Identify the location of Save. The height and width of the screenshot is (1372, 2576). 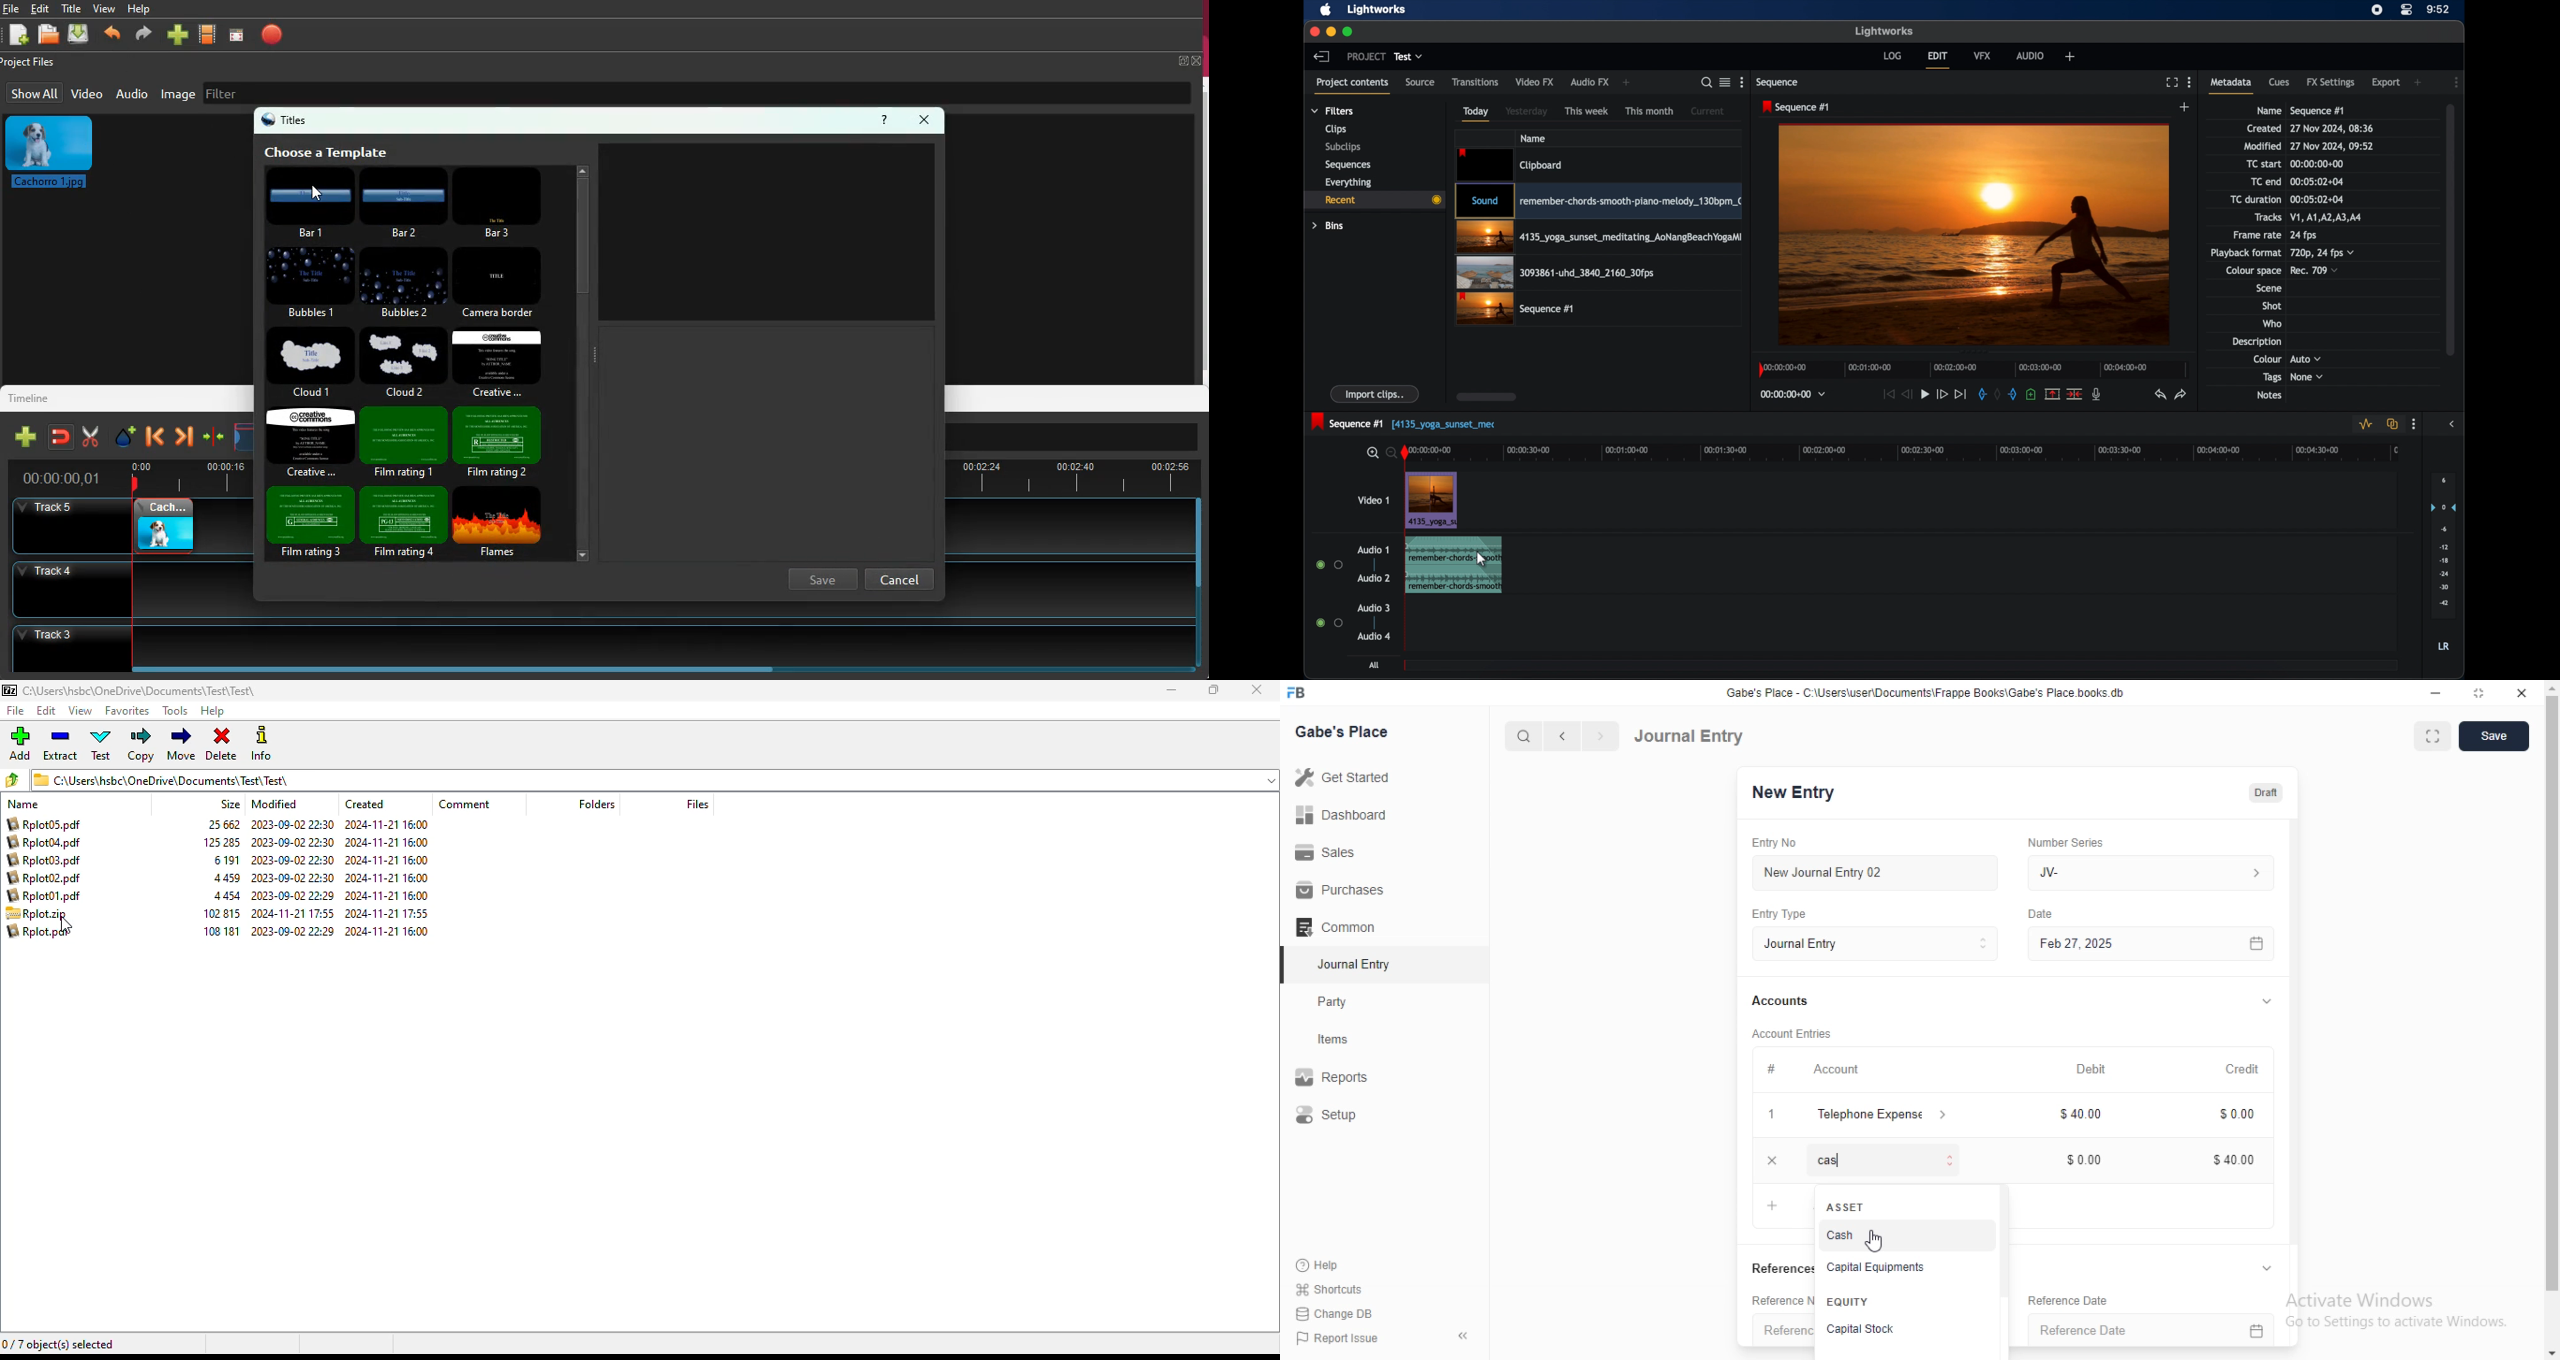
(2492, 737).